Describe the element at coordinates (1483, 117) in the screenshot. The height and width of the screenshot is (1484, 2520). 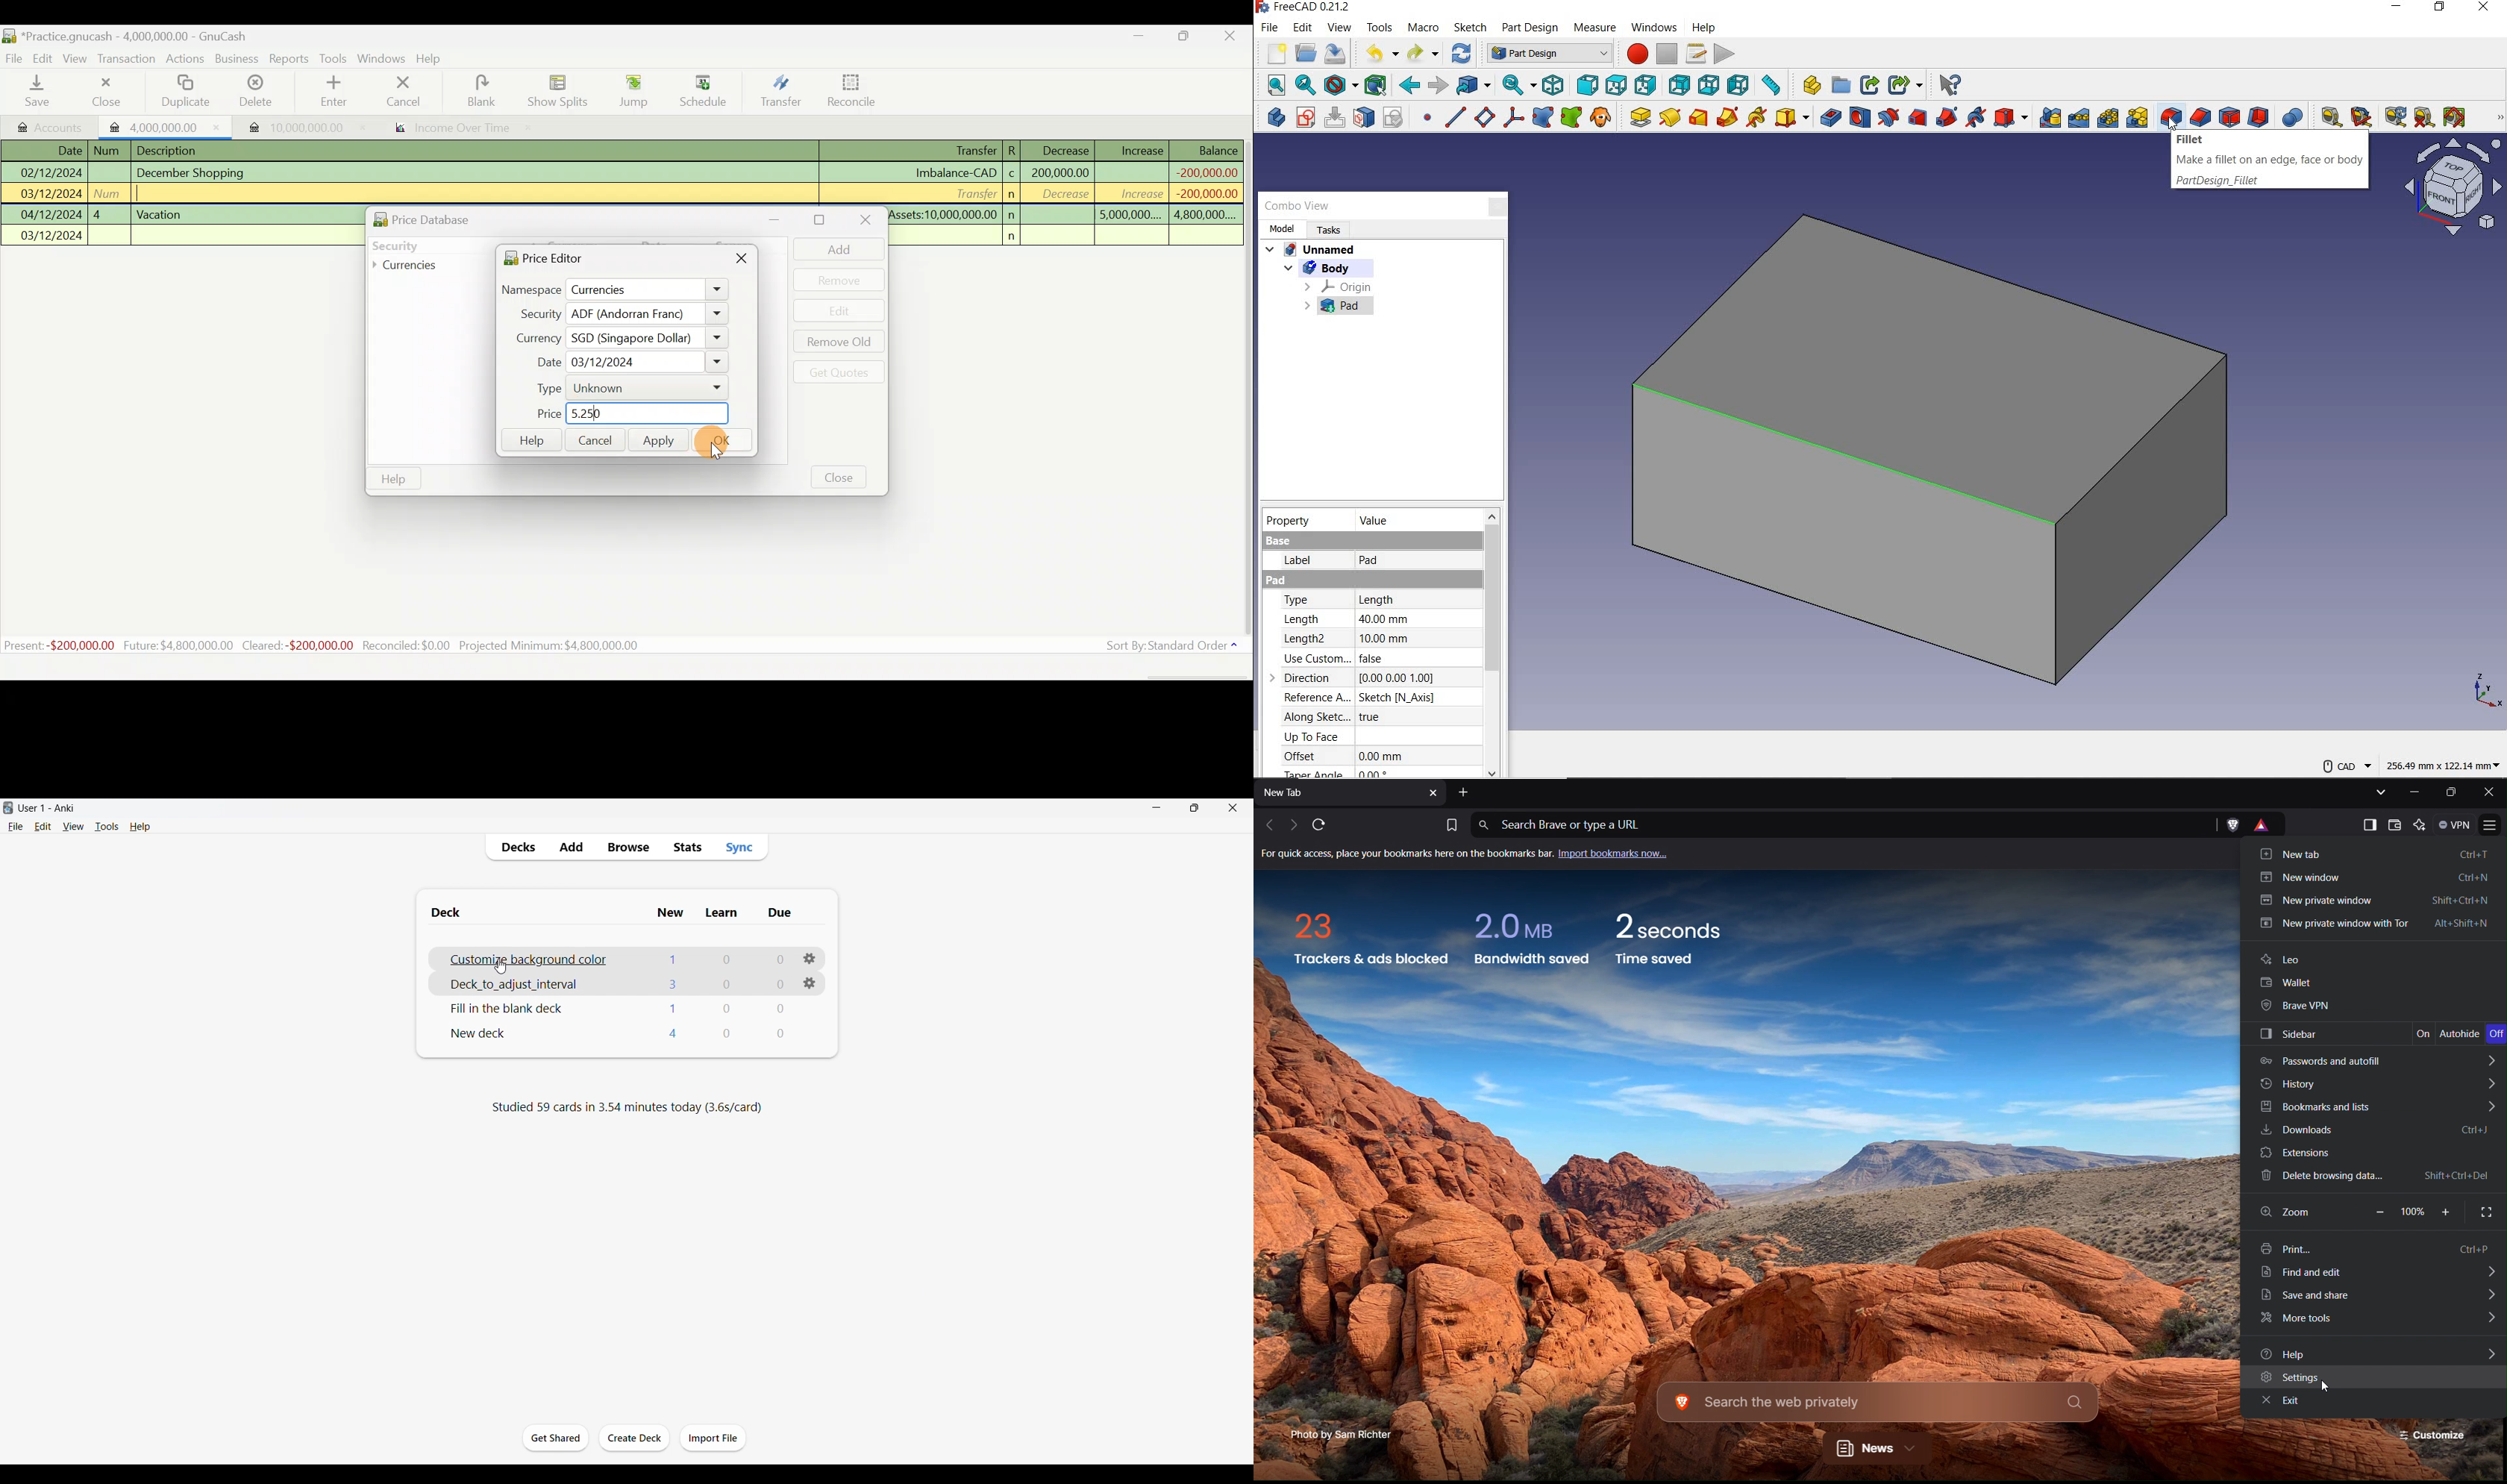
I see `create a datum plane` at that location.